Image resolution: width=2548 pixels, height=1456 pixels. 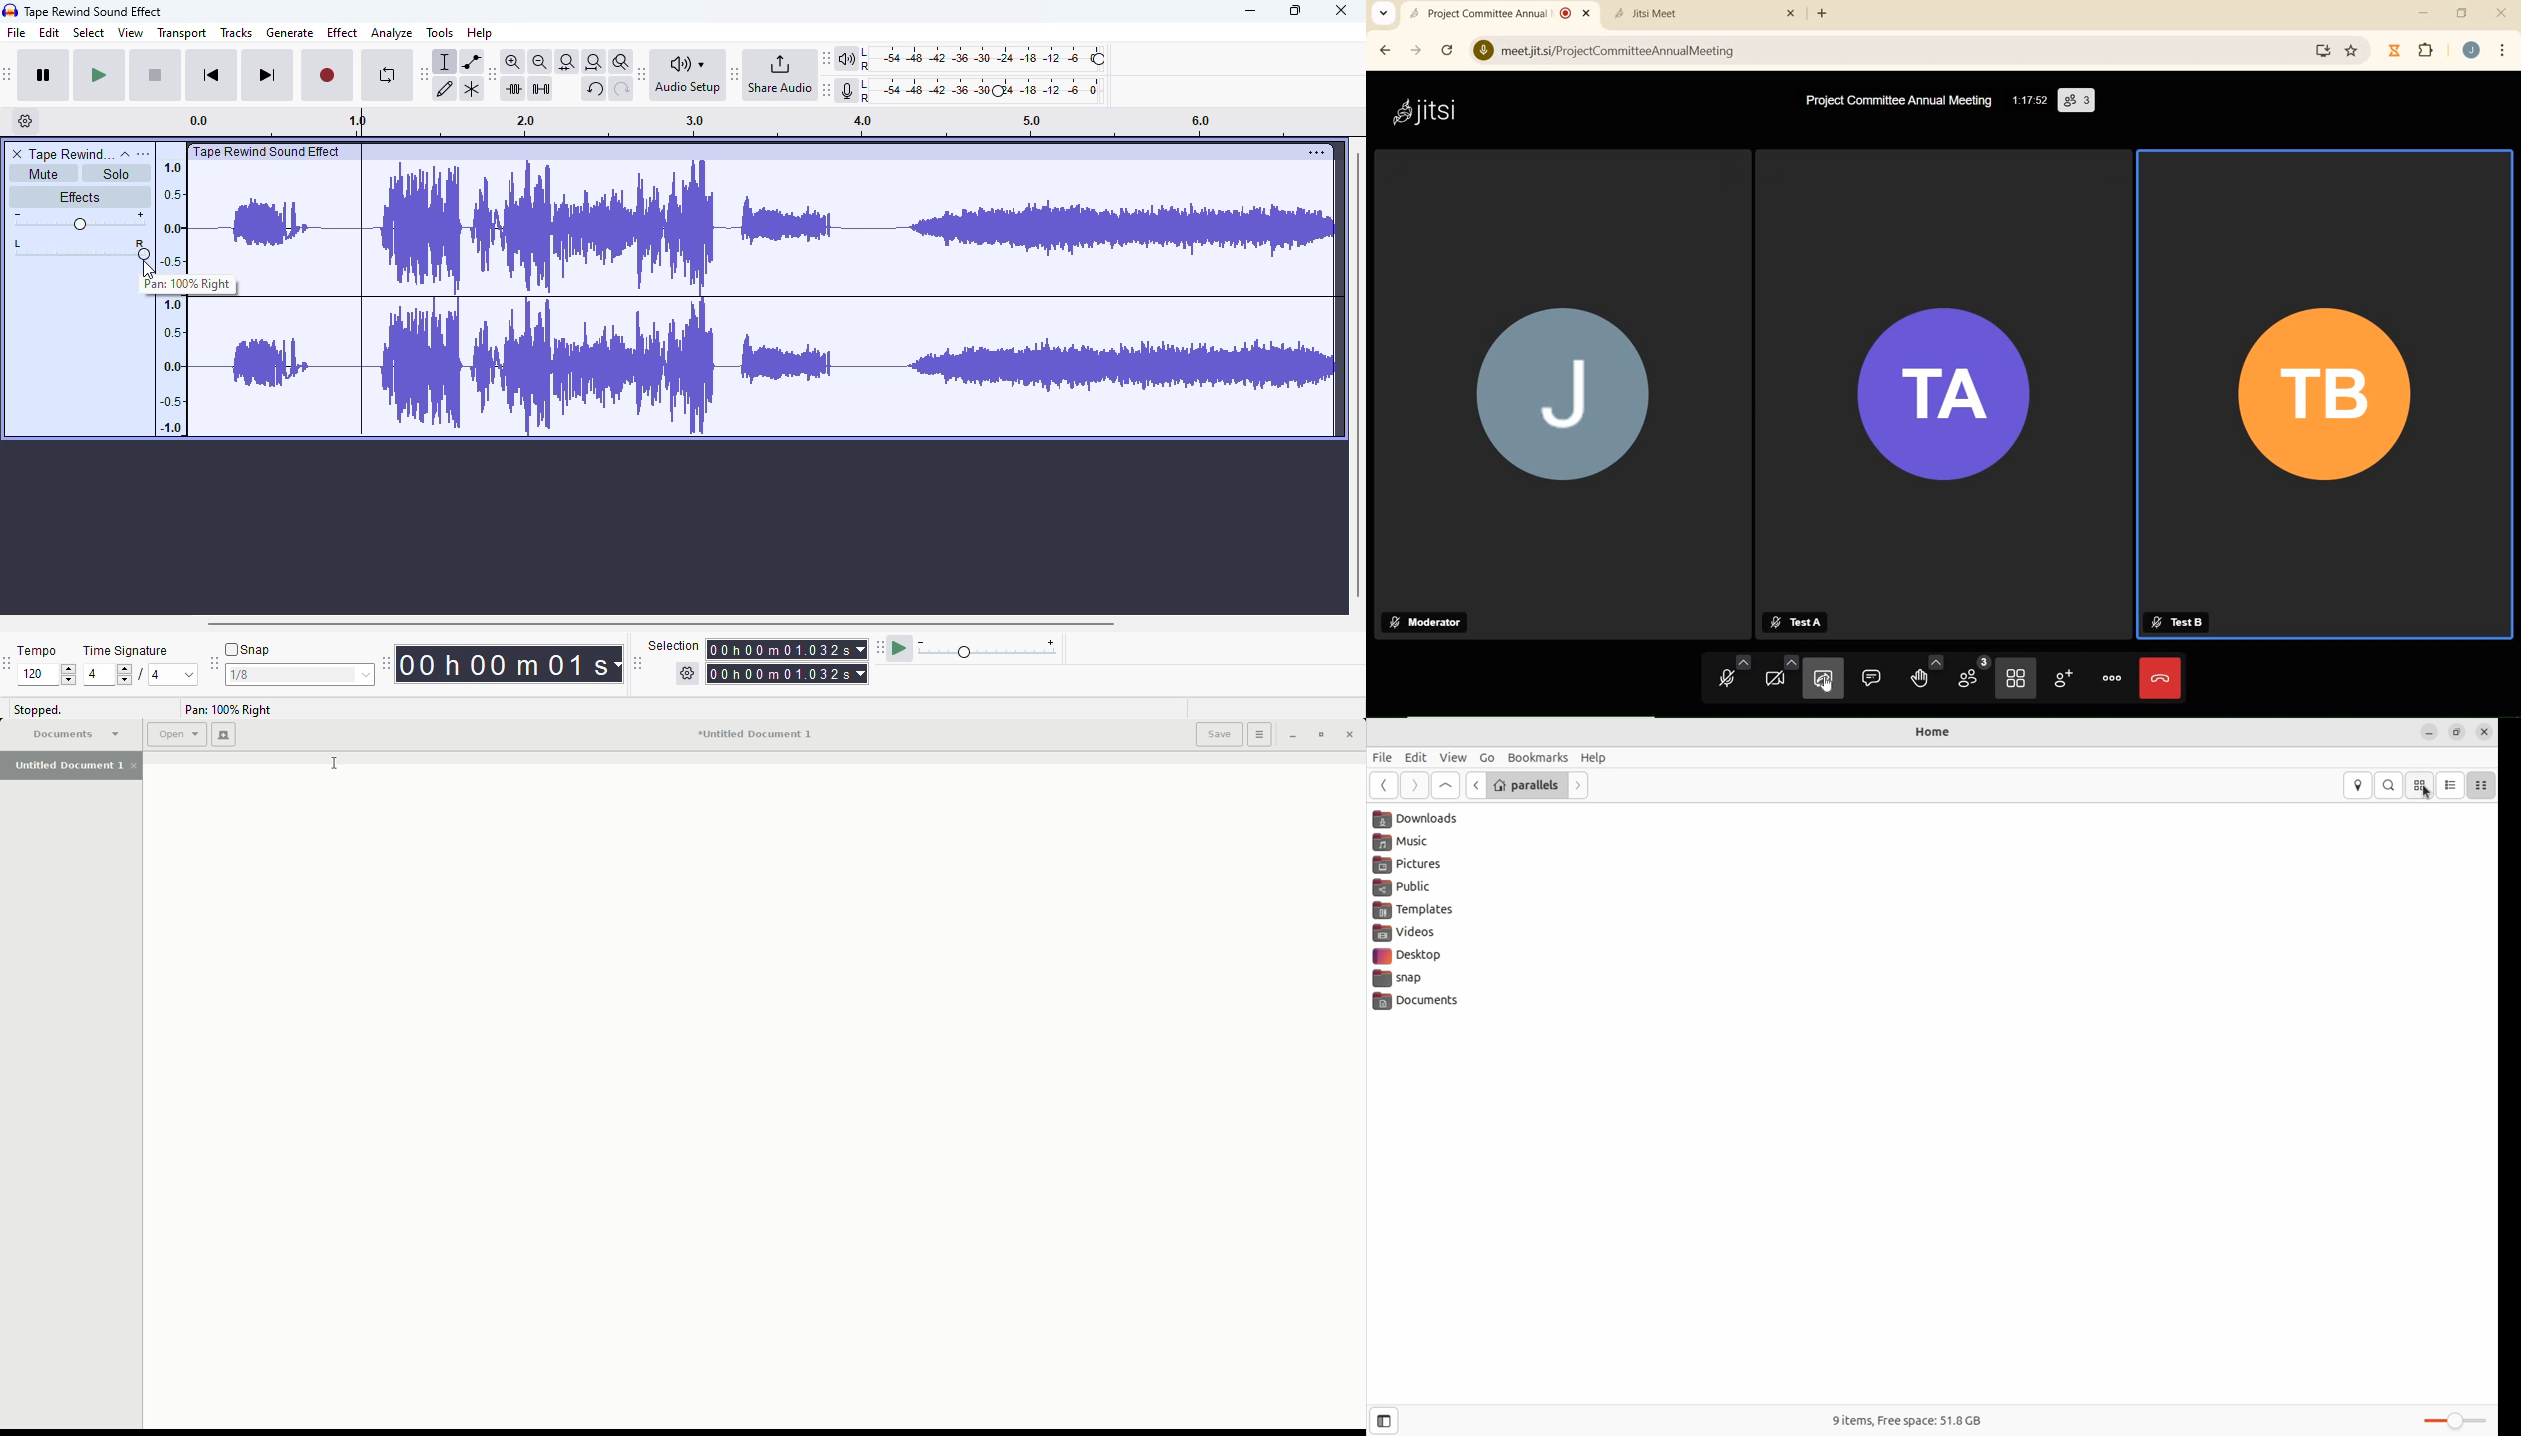 I want to click on jitsi, so click(x=1431, y=110).